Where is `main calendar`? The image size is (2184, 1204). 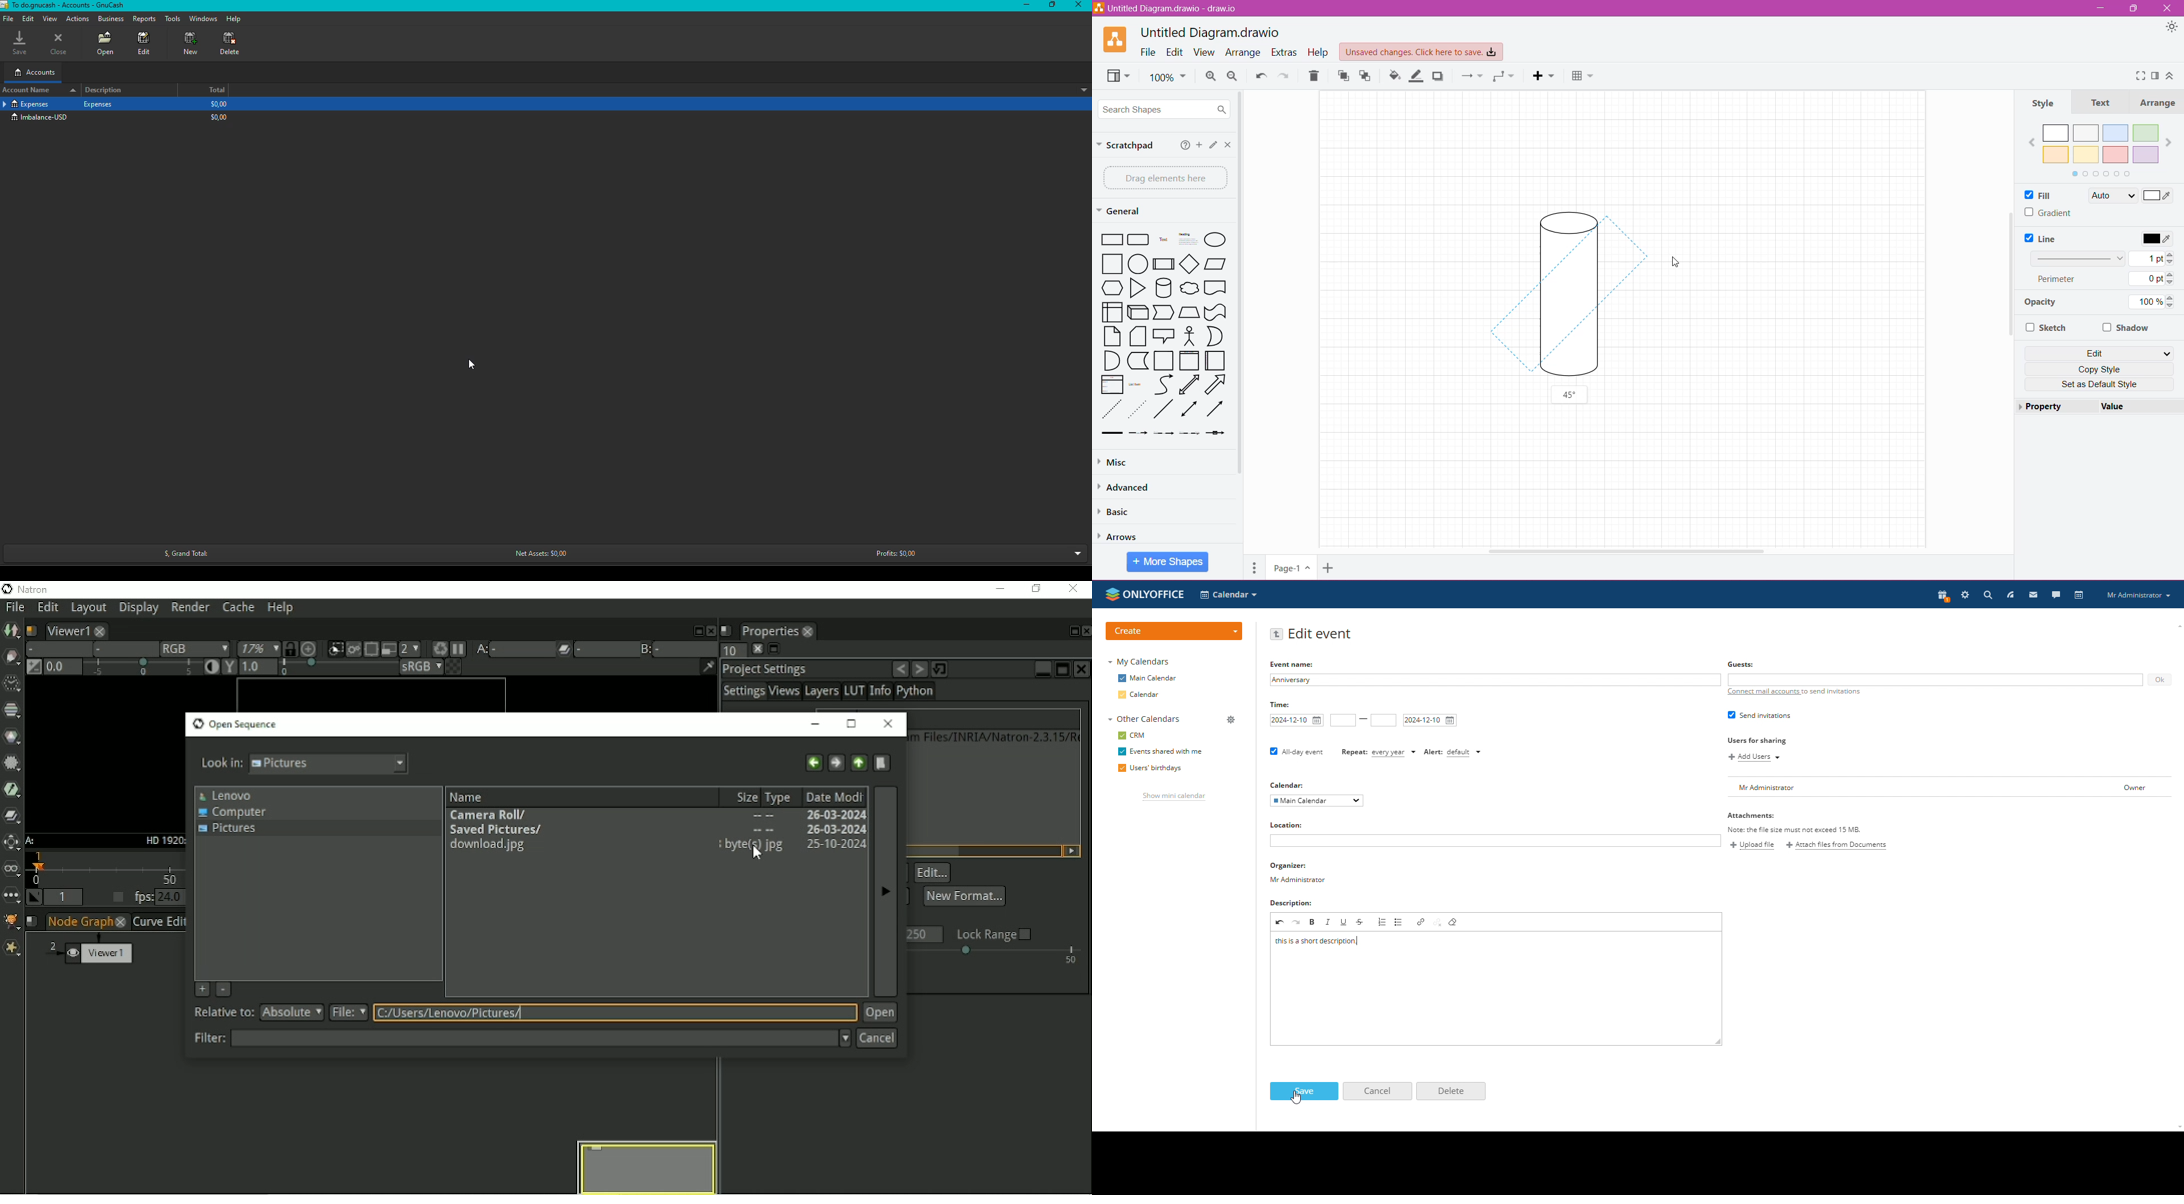
main calendar is located at coordinates (1147, 679).